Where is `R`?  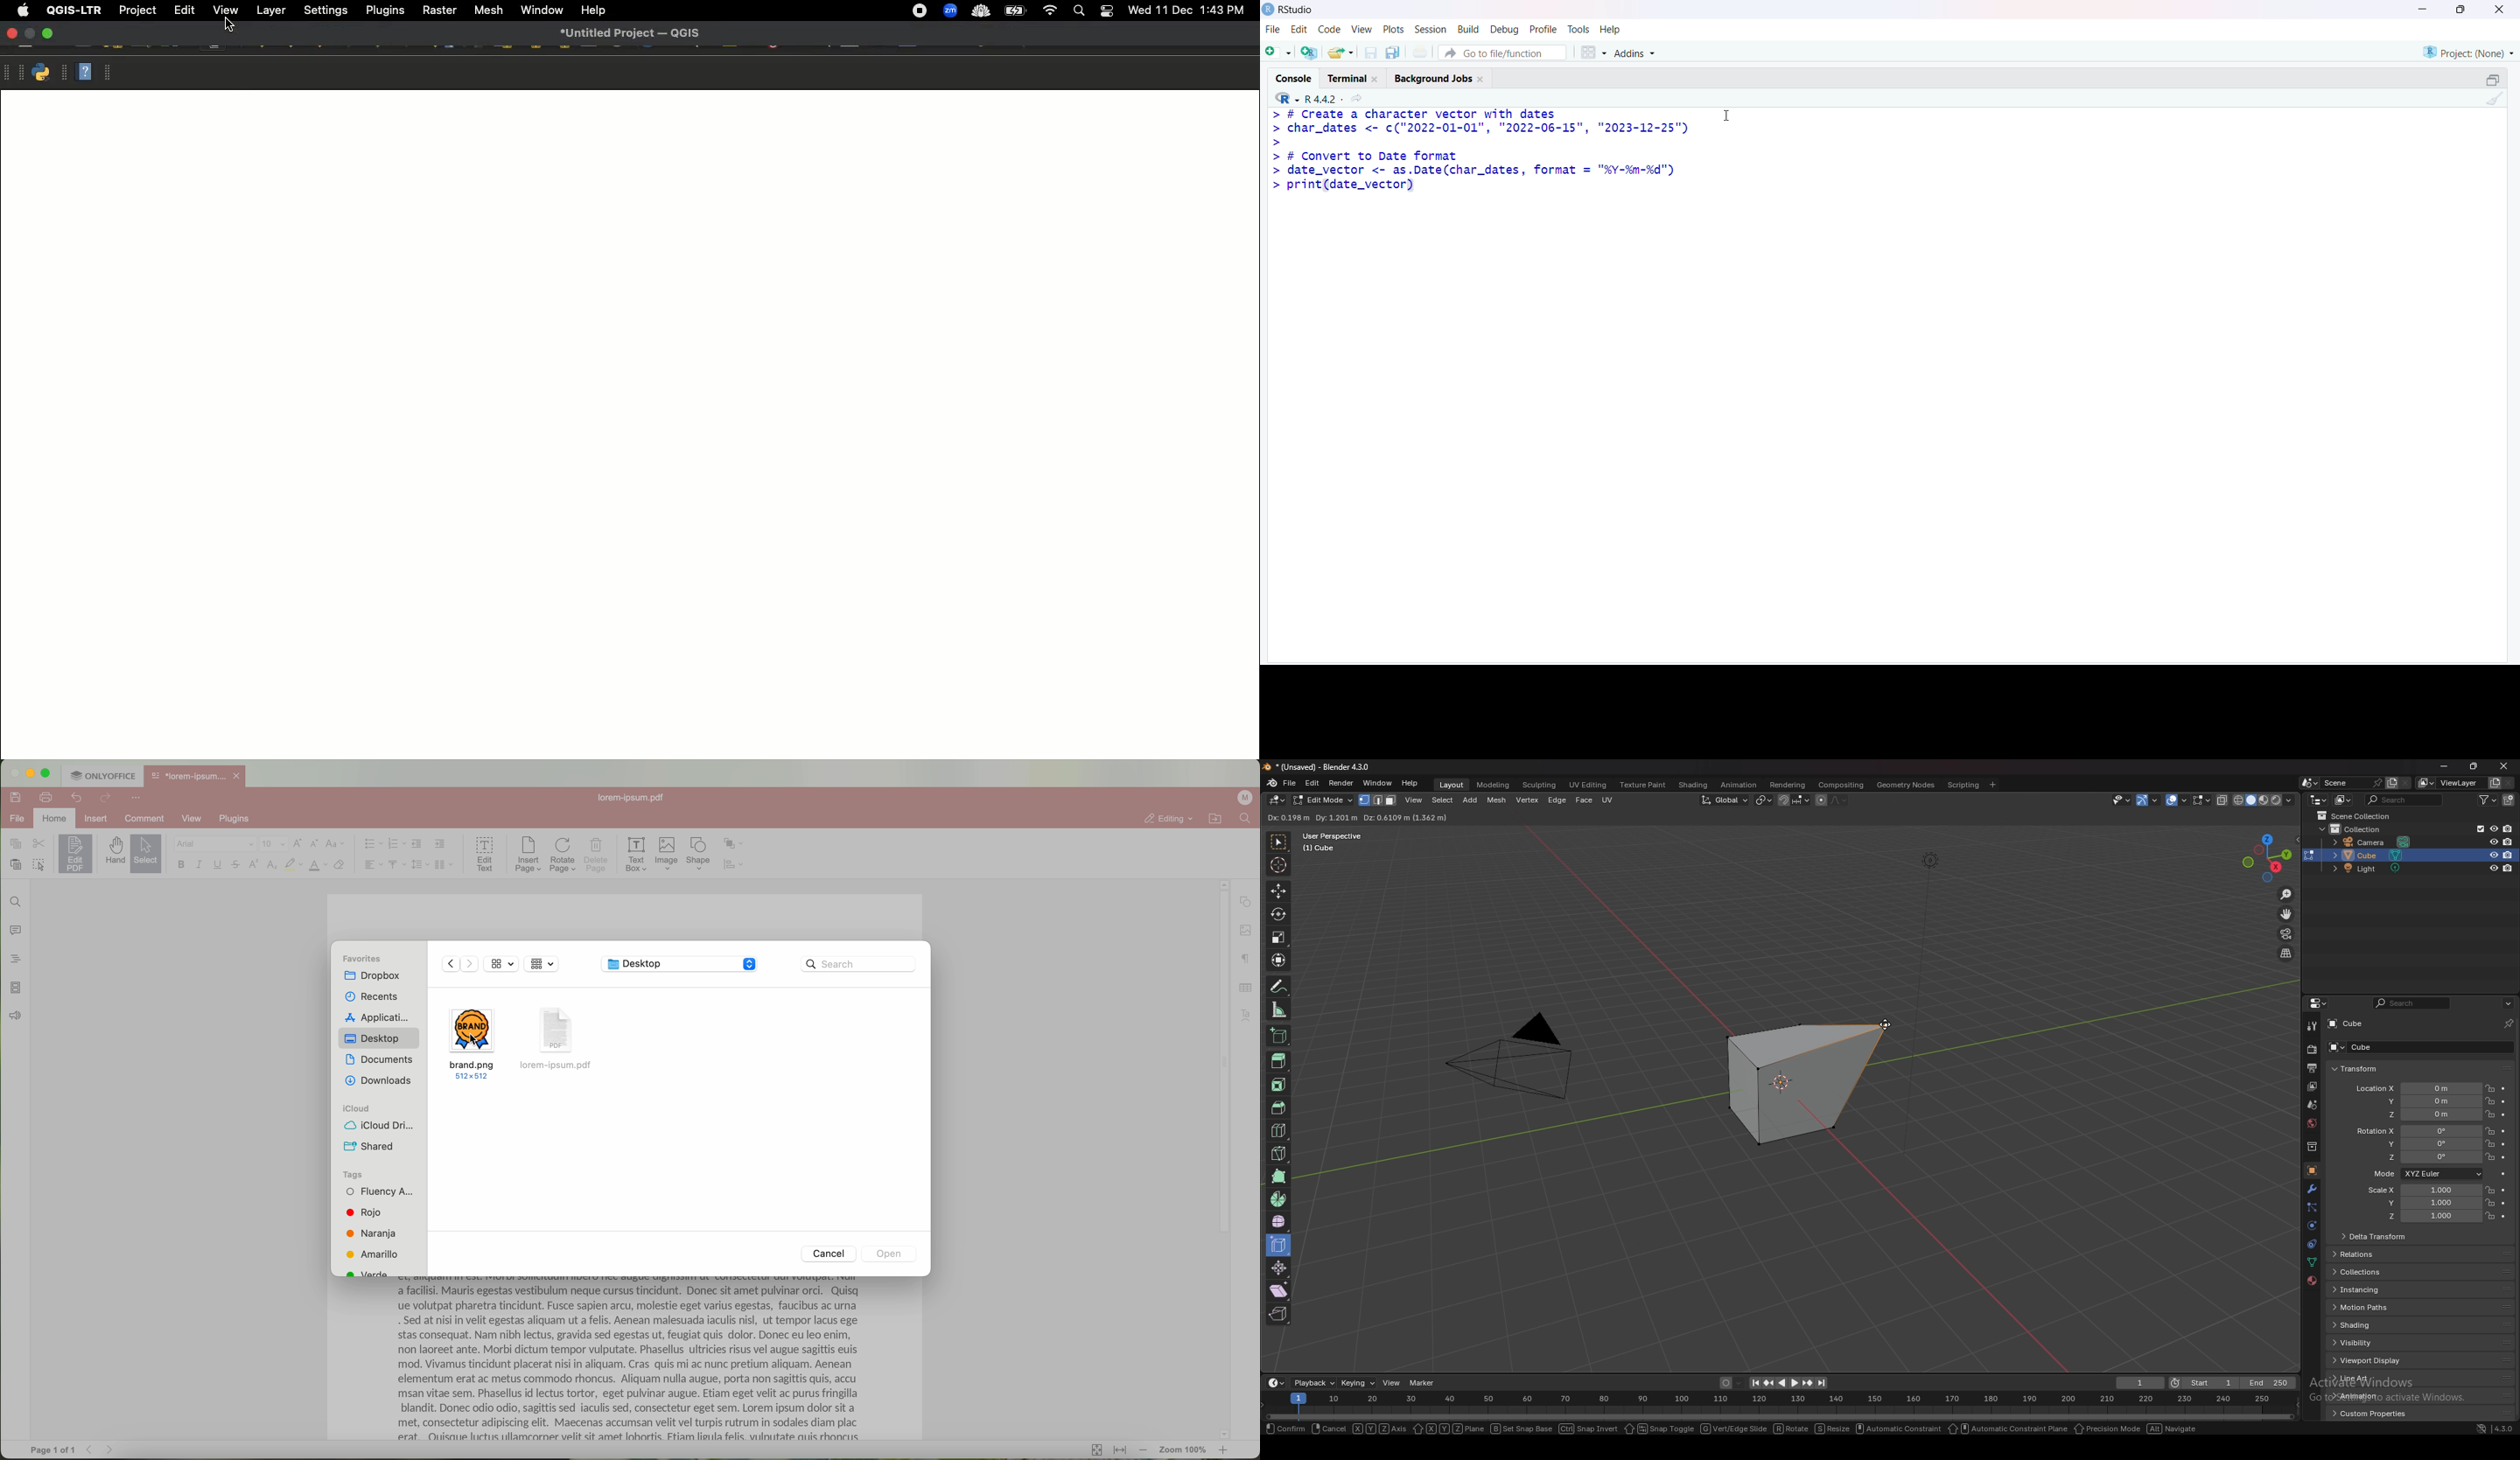
R is located at coordinates (1282, 98).